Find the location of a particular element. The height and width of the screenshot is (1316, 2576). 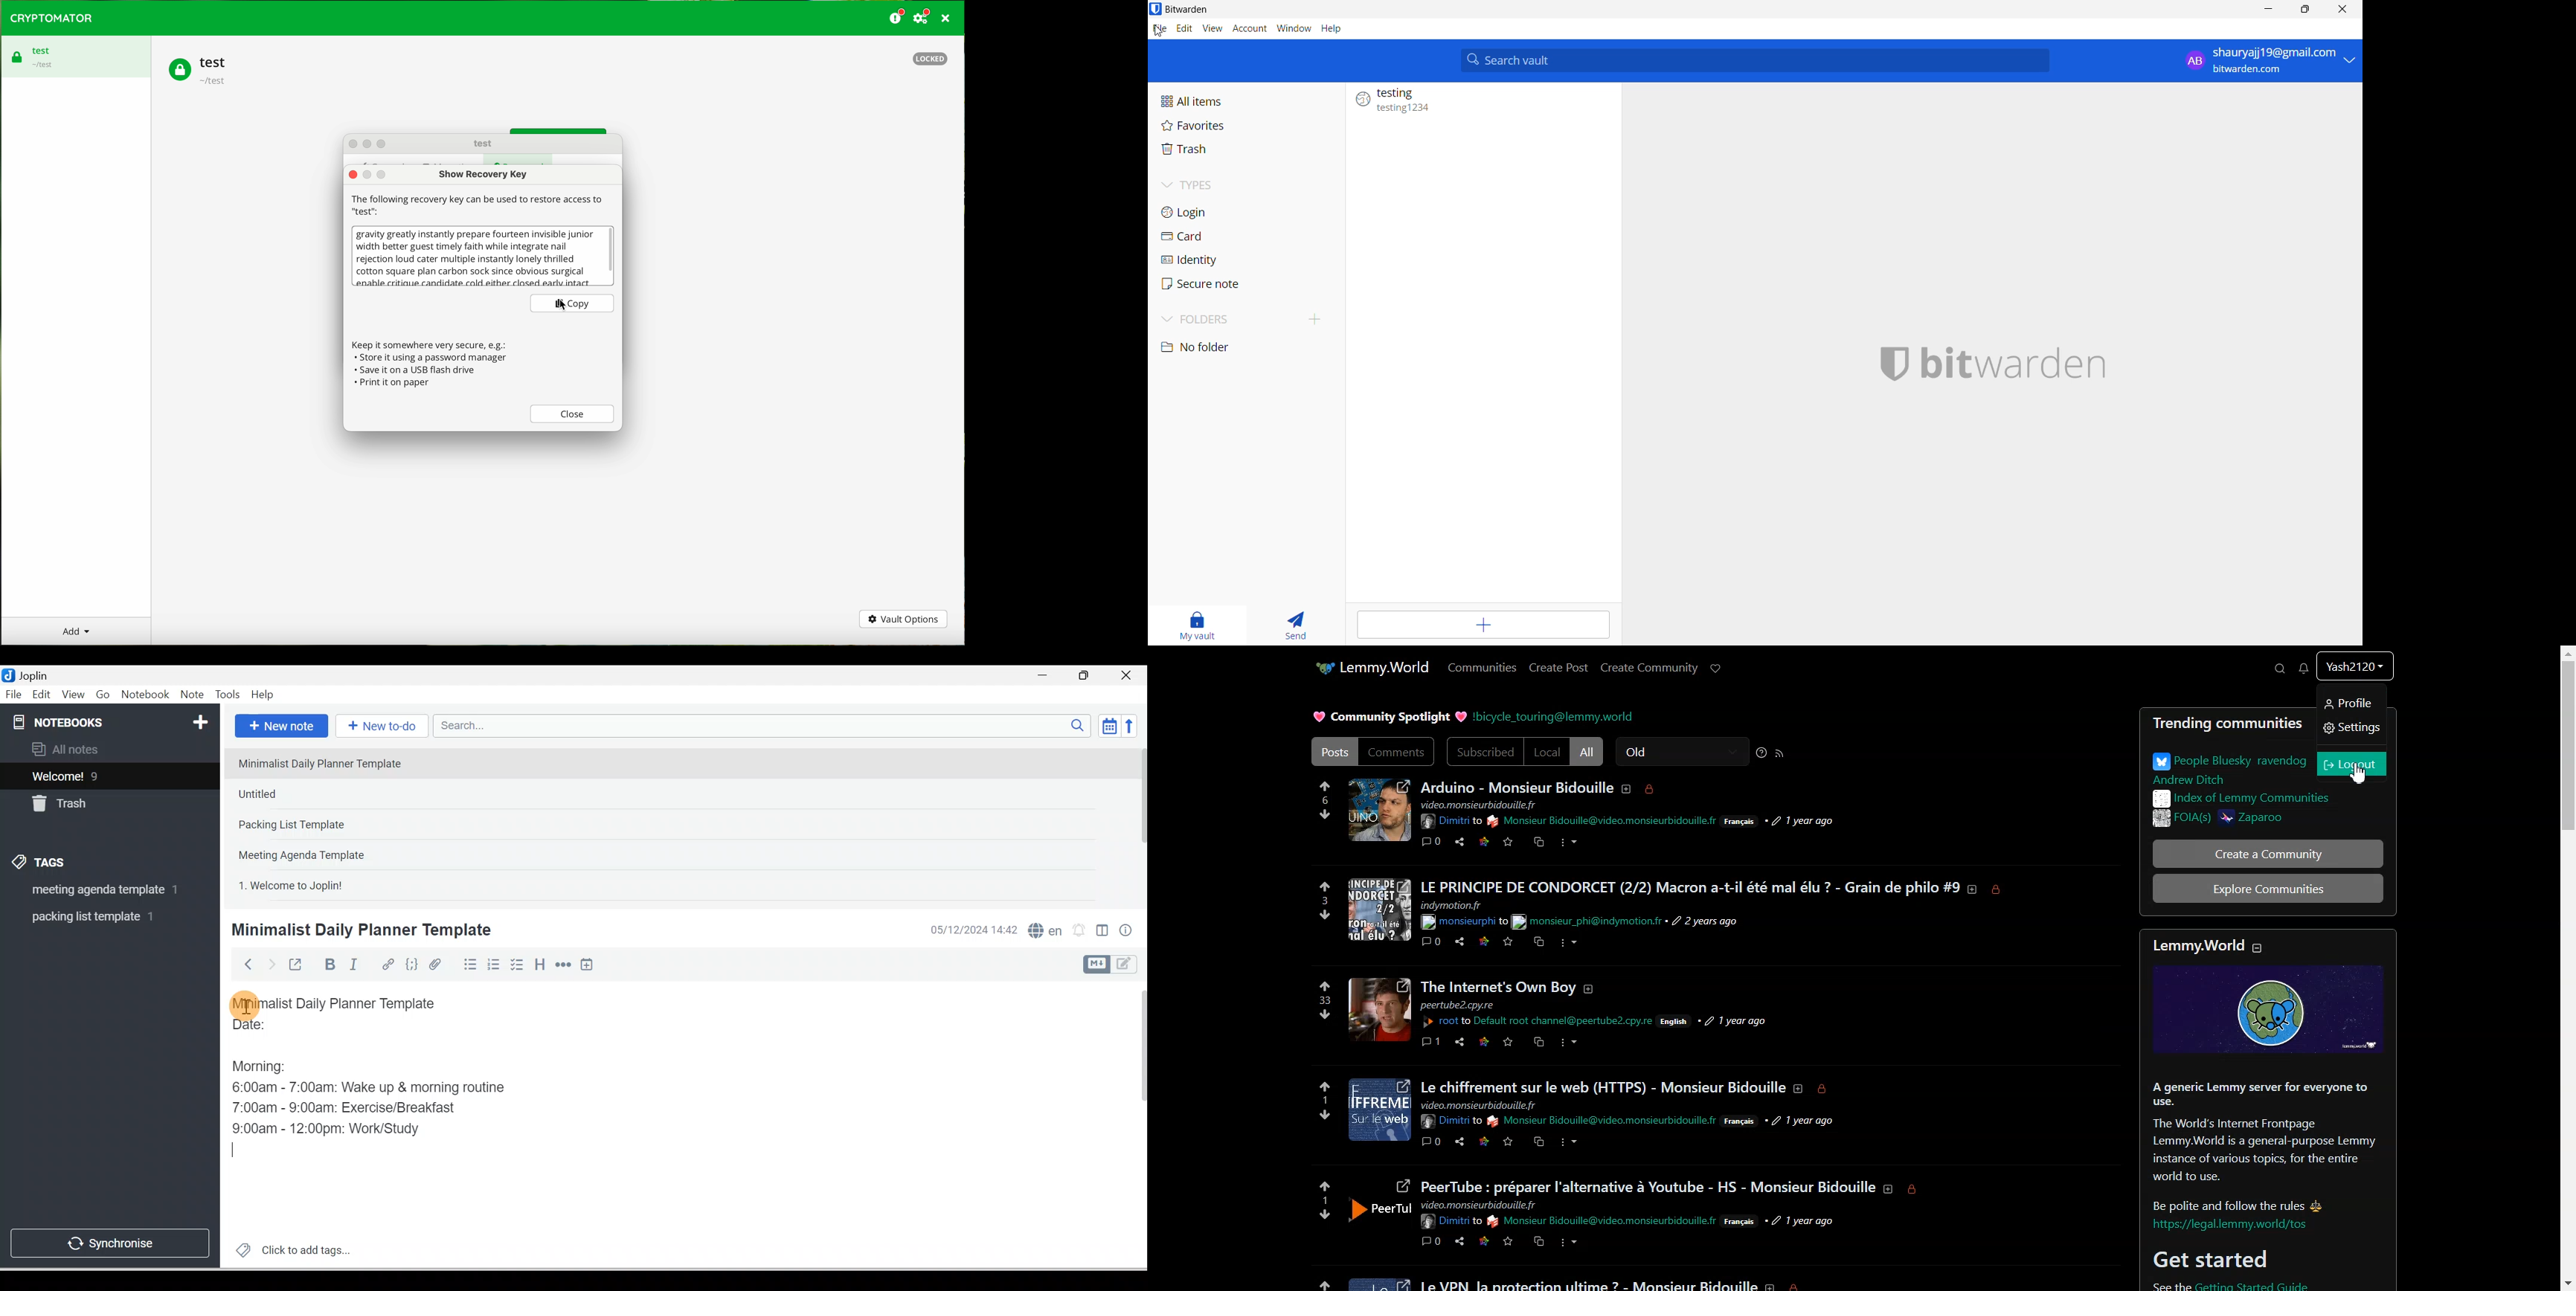

Old is located at coordinates (1683, 751).